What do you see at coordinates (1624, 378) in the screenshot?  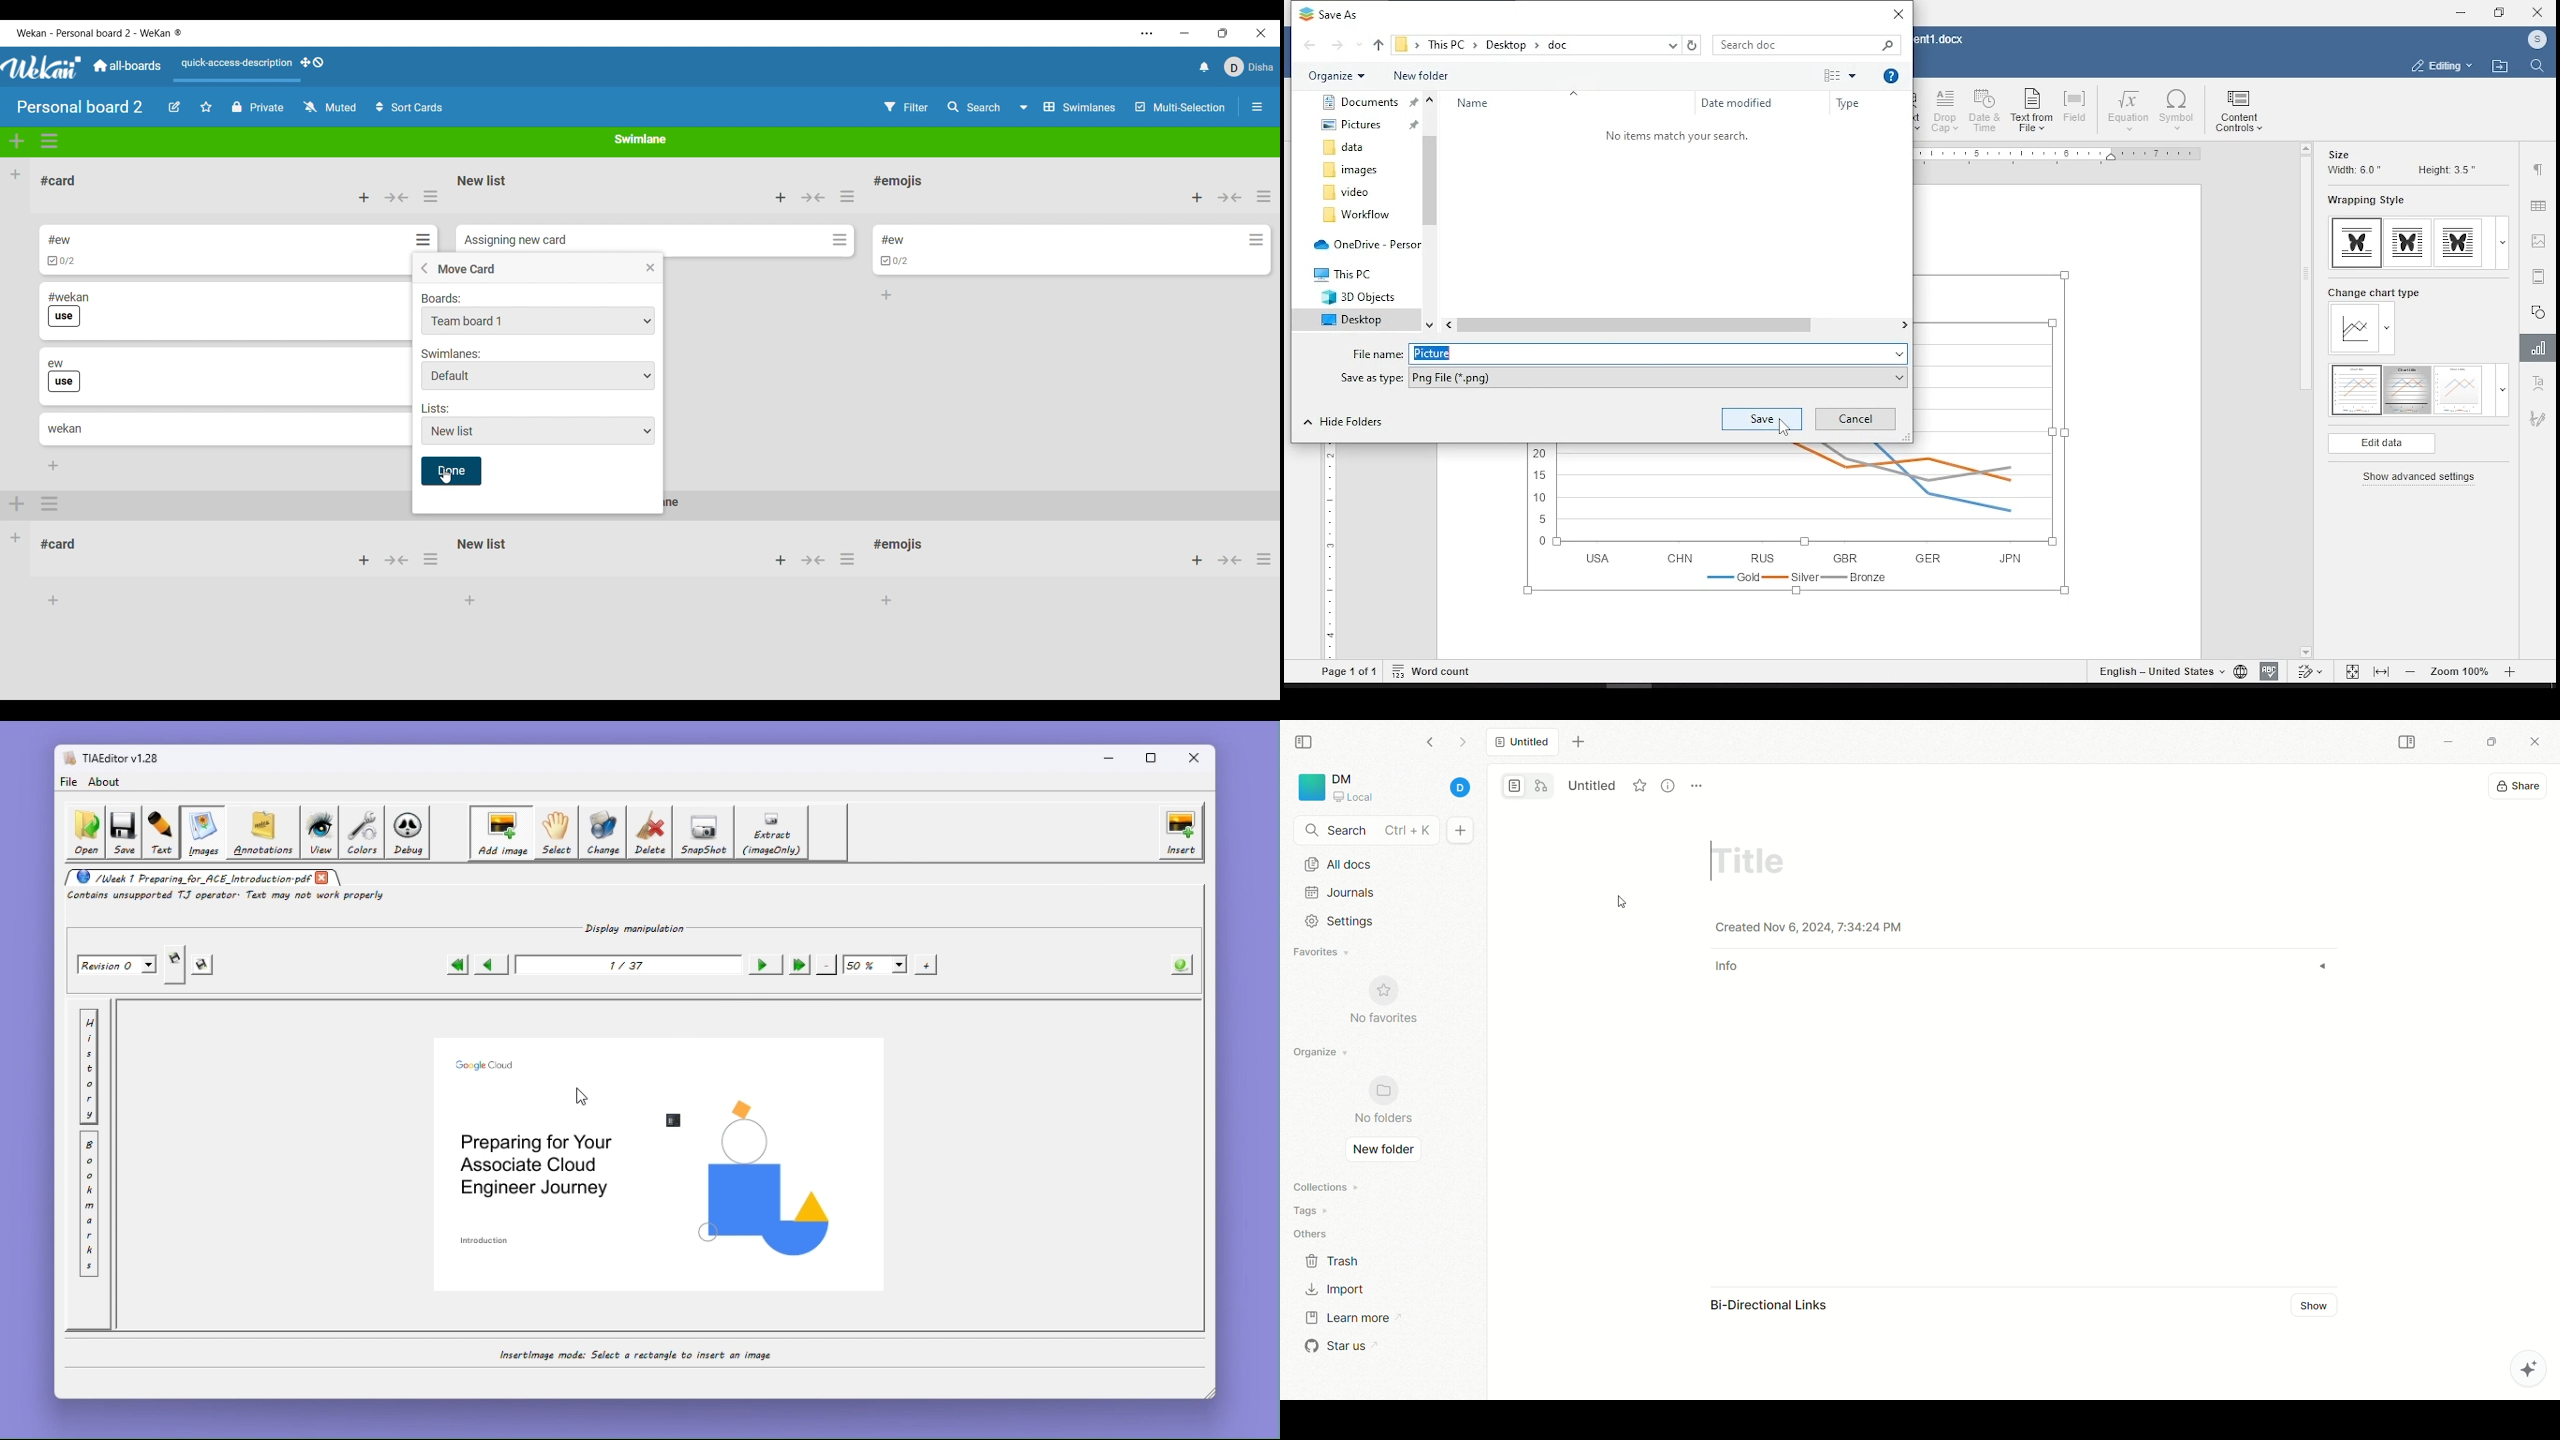 I see `save as type` at bounding box center [1624, 378].